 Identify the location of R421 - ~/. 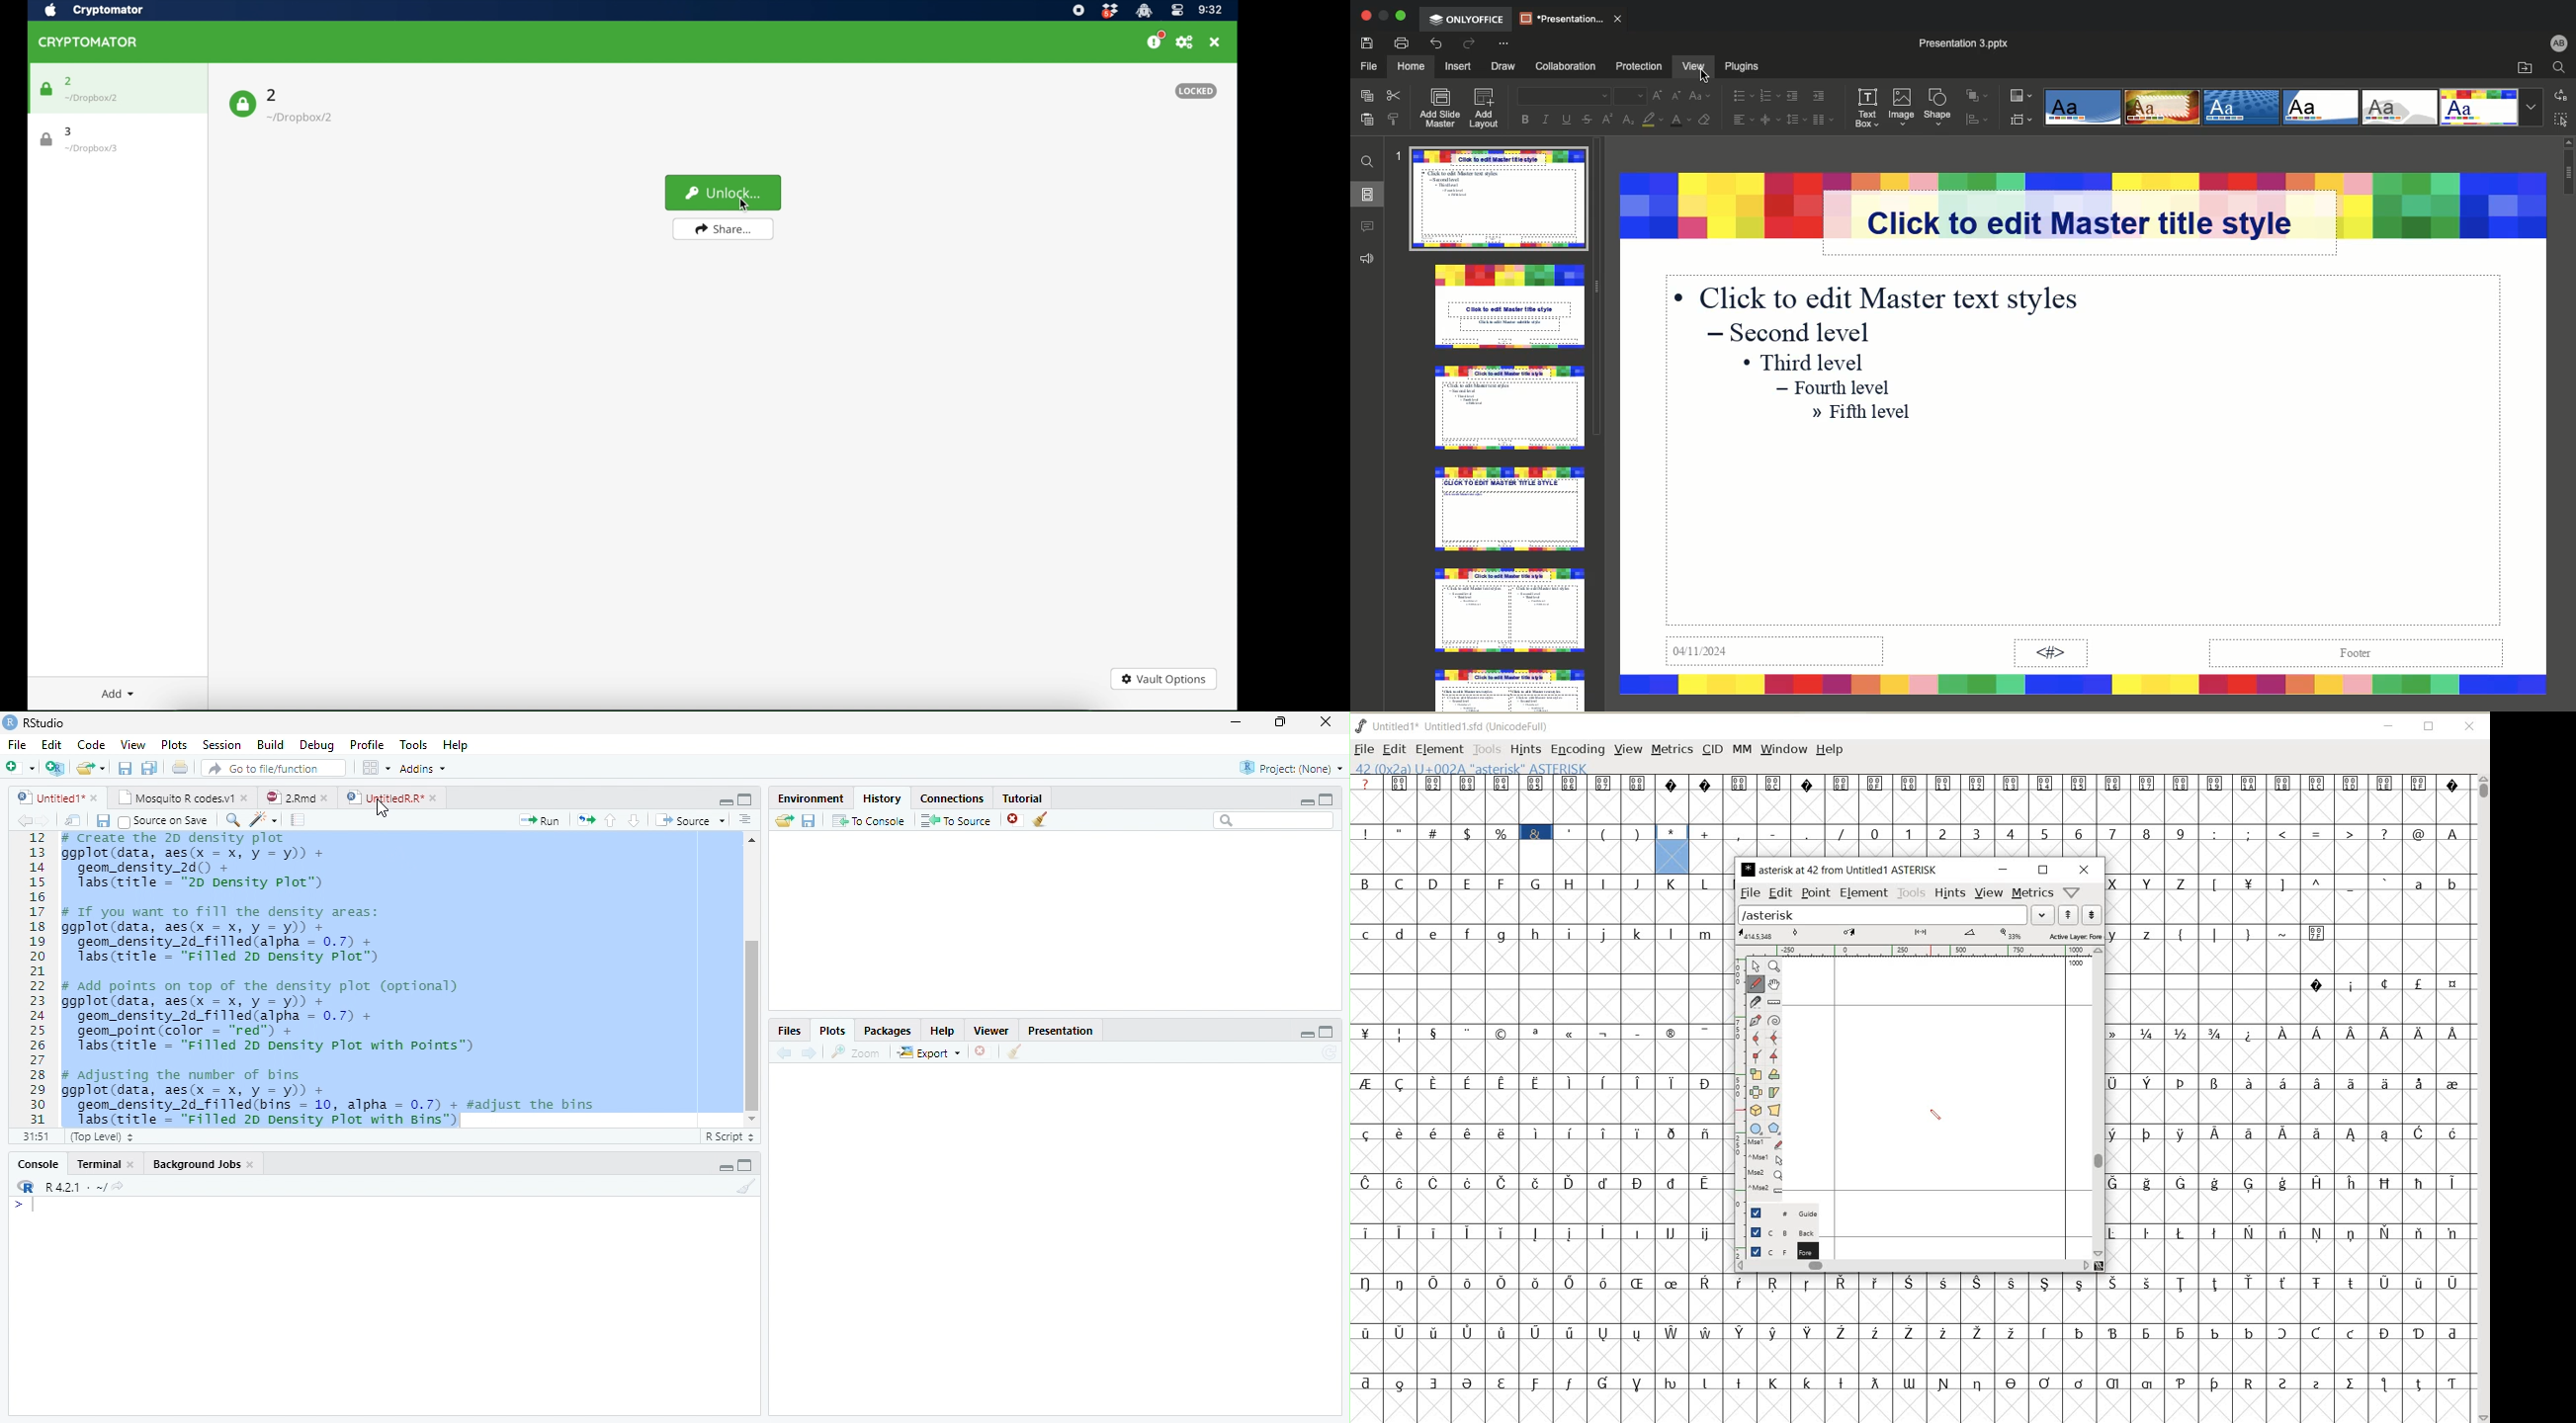
(69, 1187).